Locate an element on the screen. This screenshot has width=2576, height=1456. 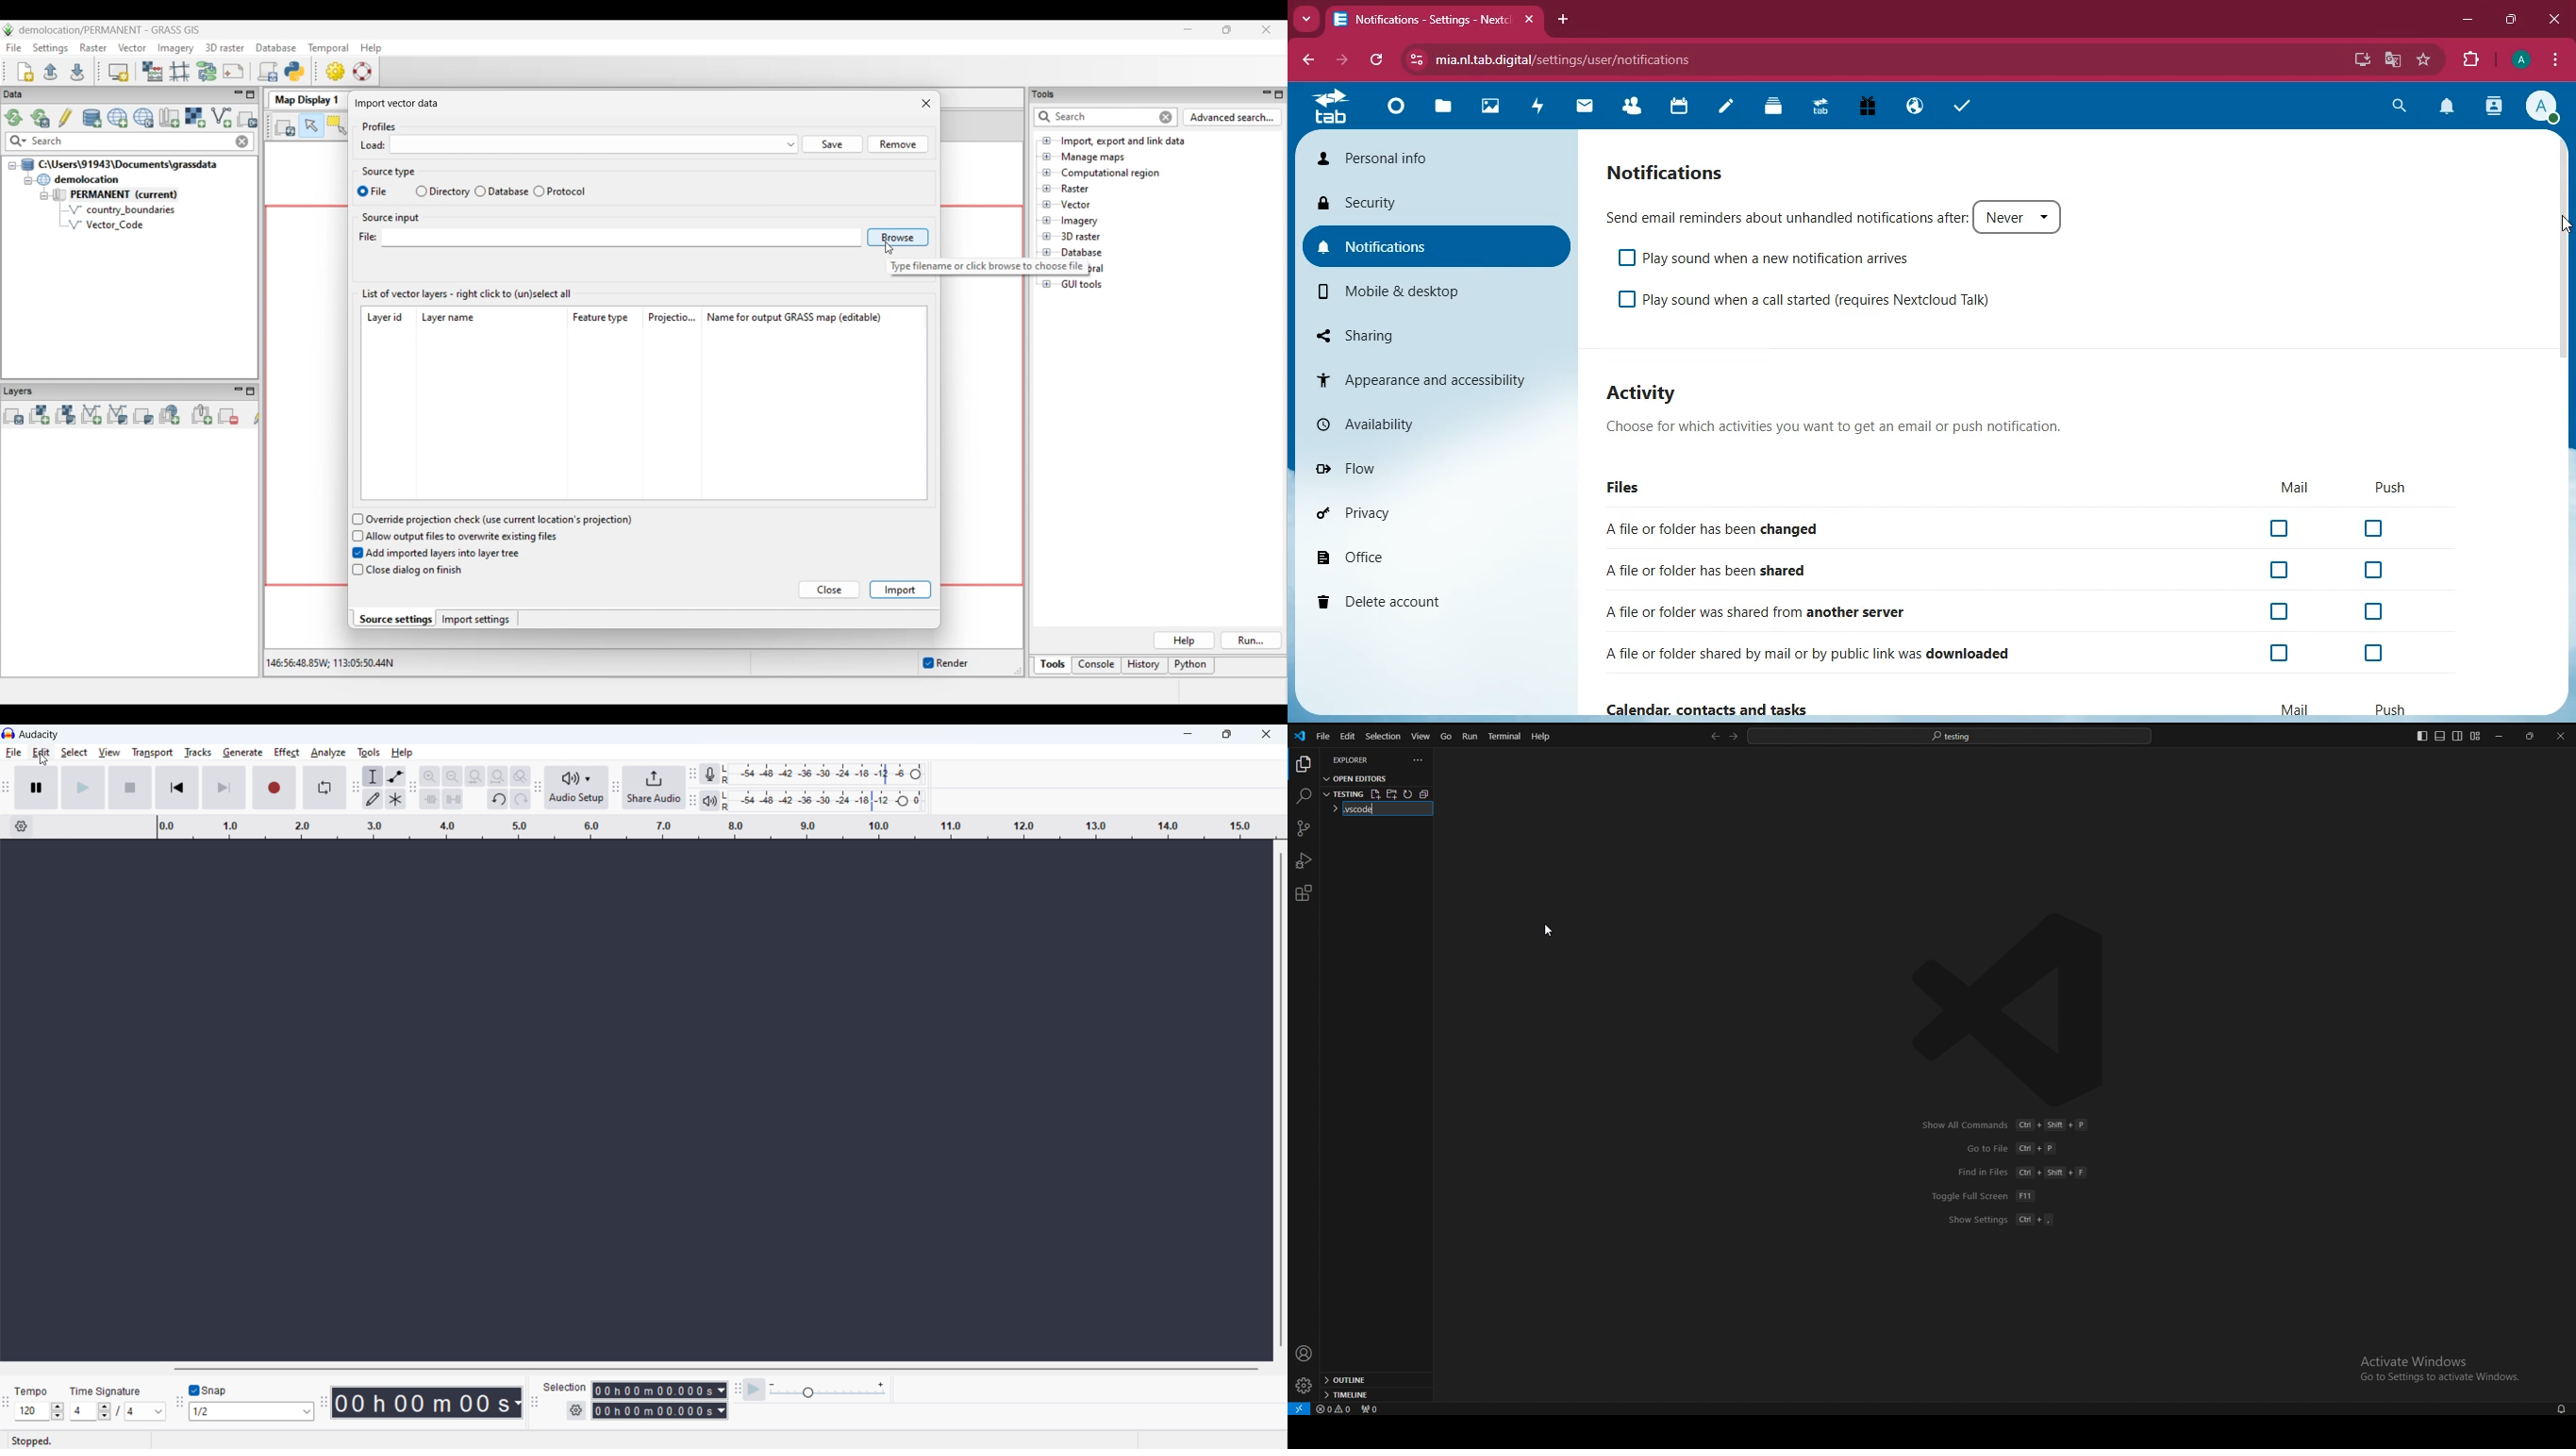
availability is located at coordinates (1438, 425).